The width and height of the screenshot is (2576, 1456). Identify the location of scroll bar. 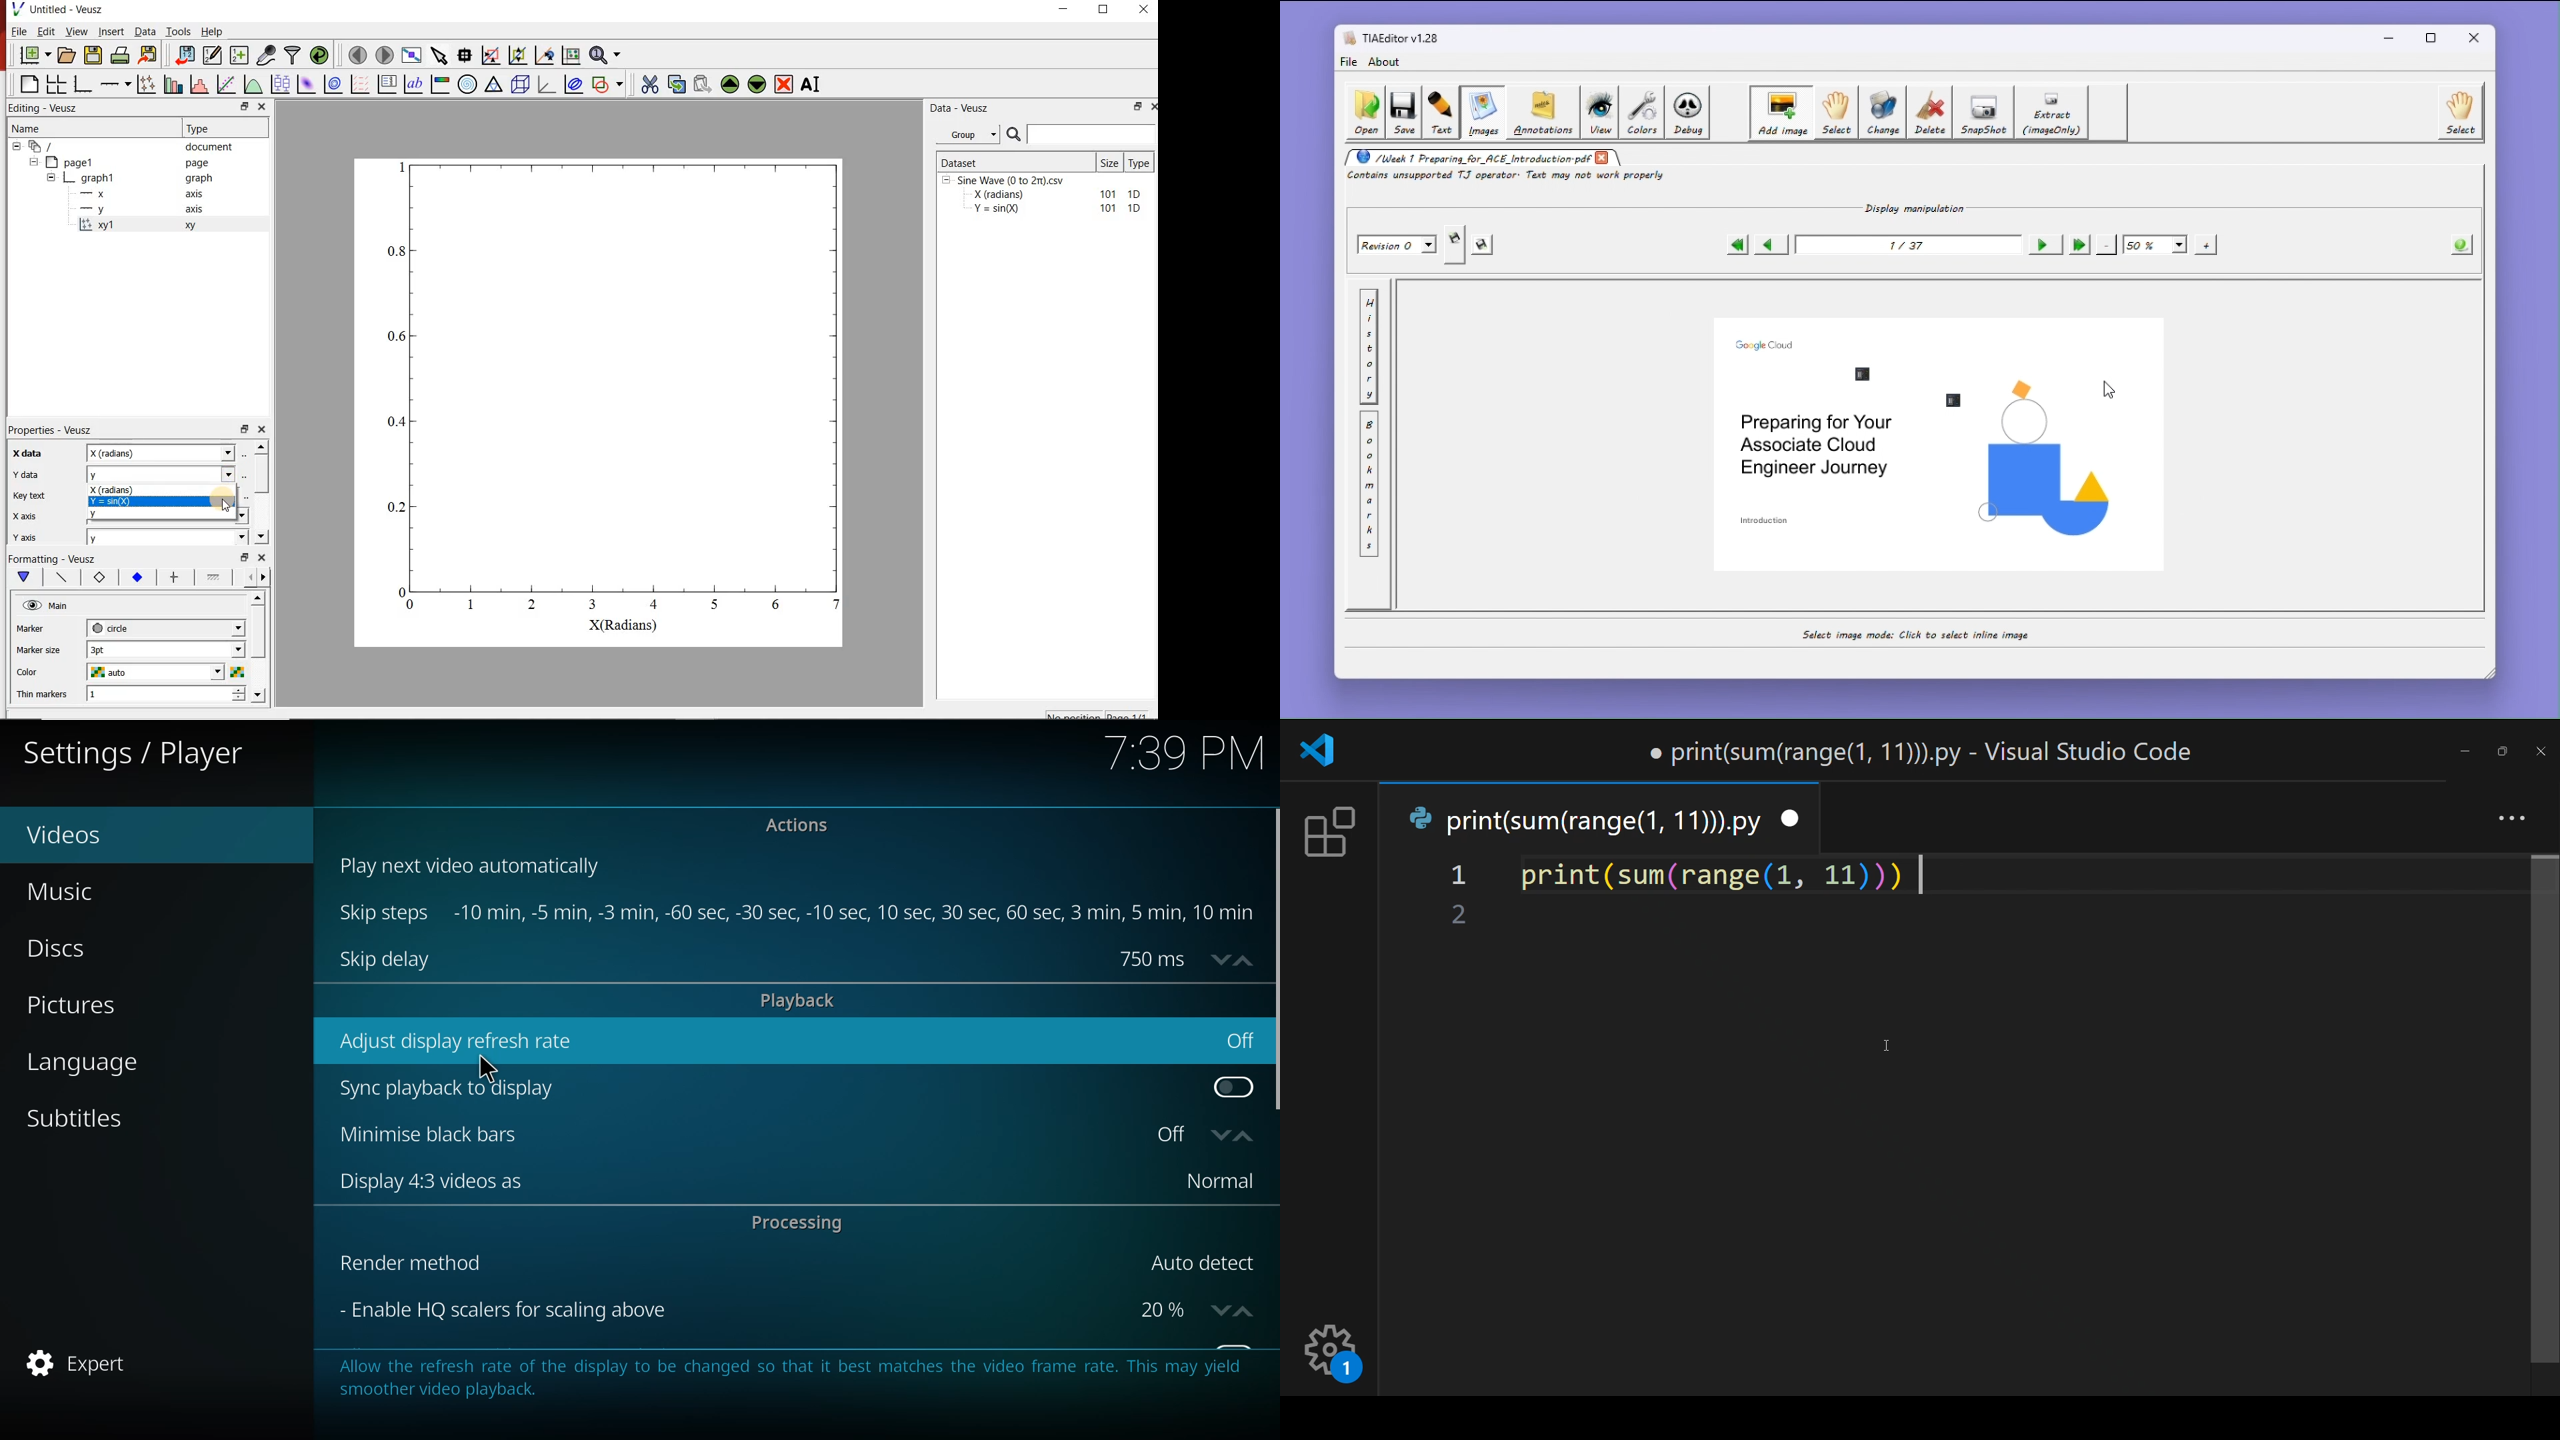
(2542, 1111).